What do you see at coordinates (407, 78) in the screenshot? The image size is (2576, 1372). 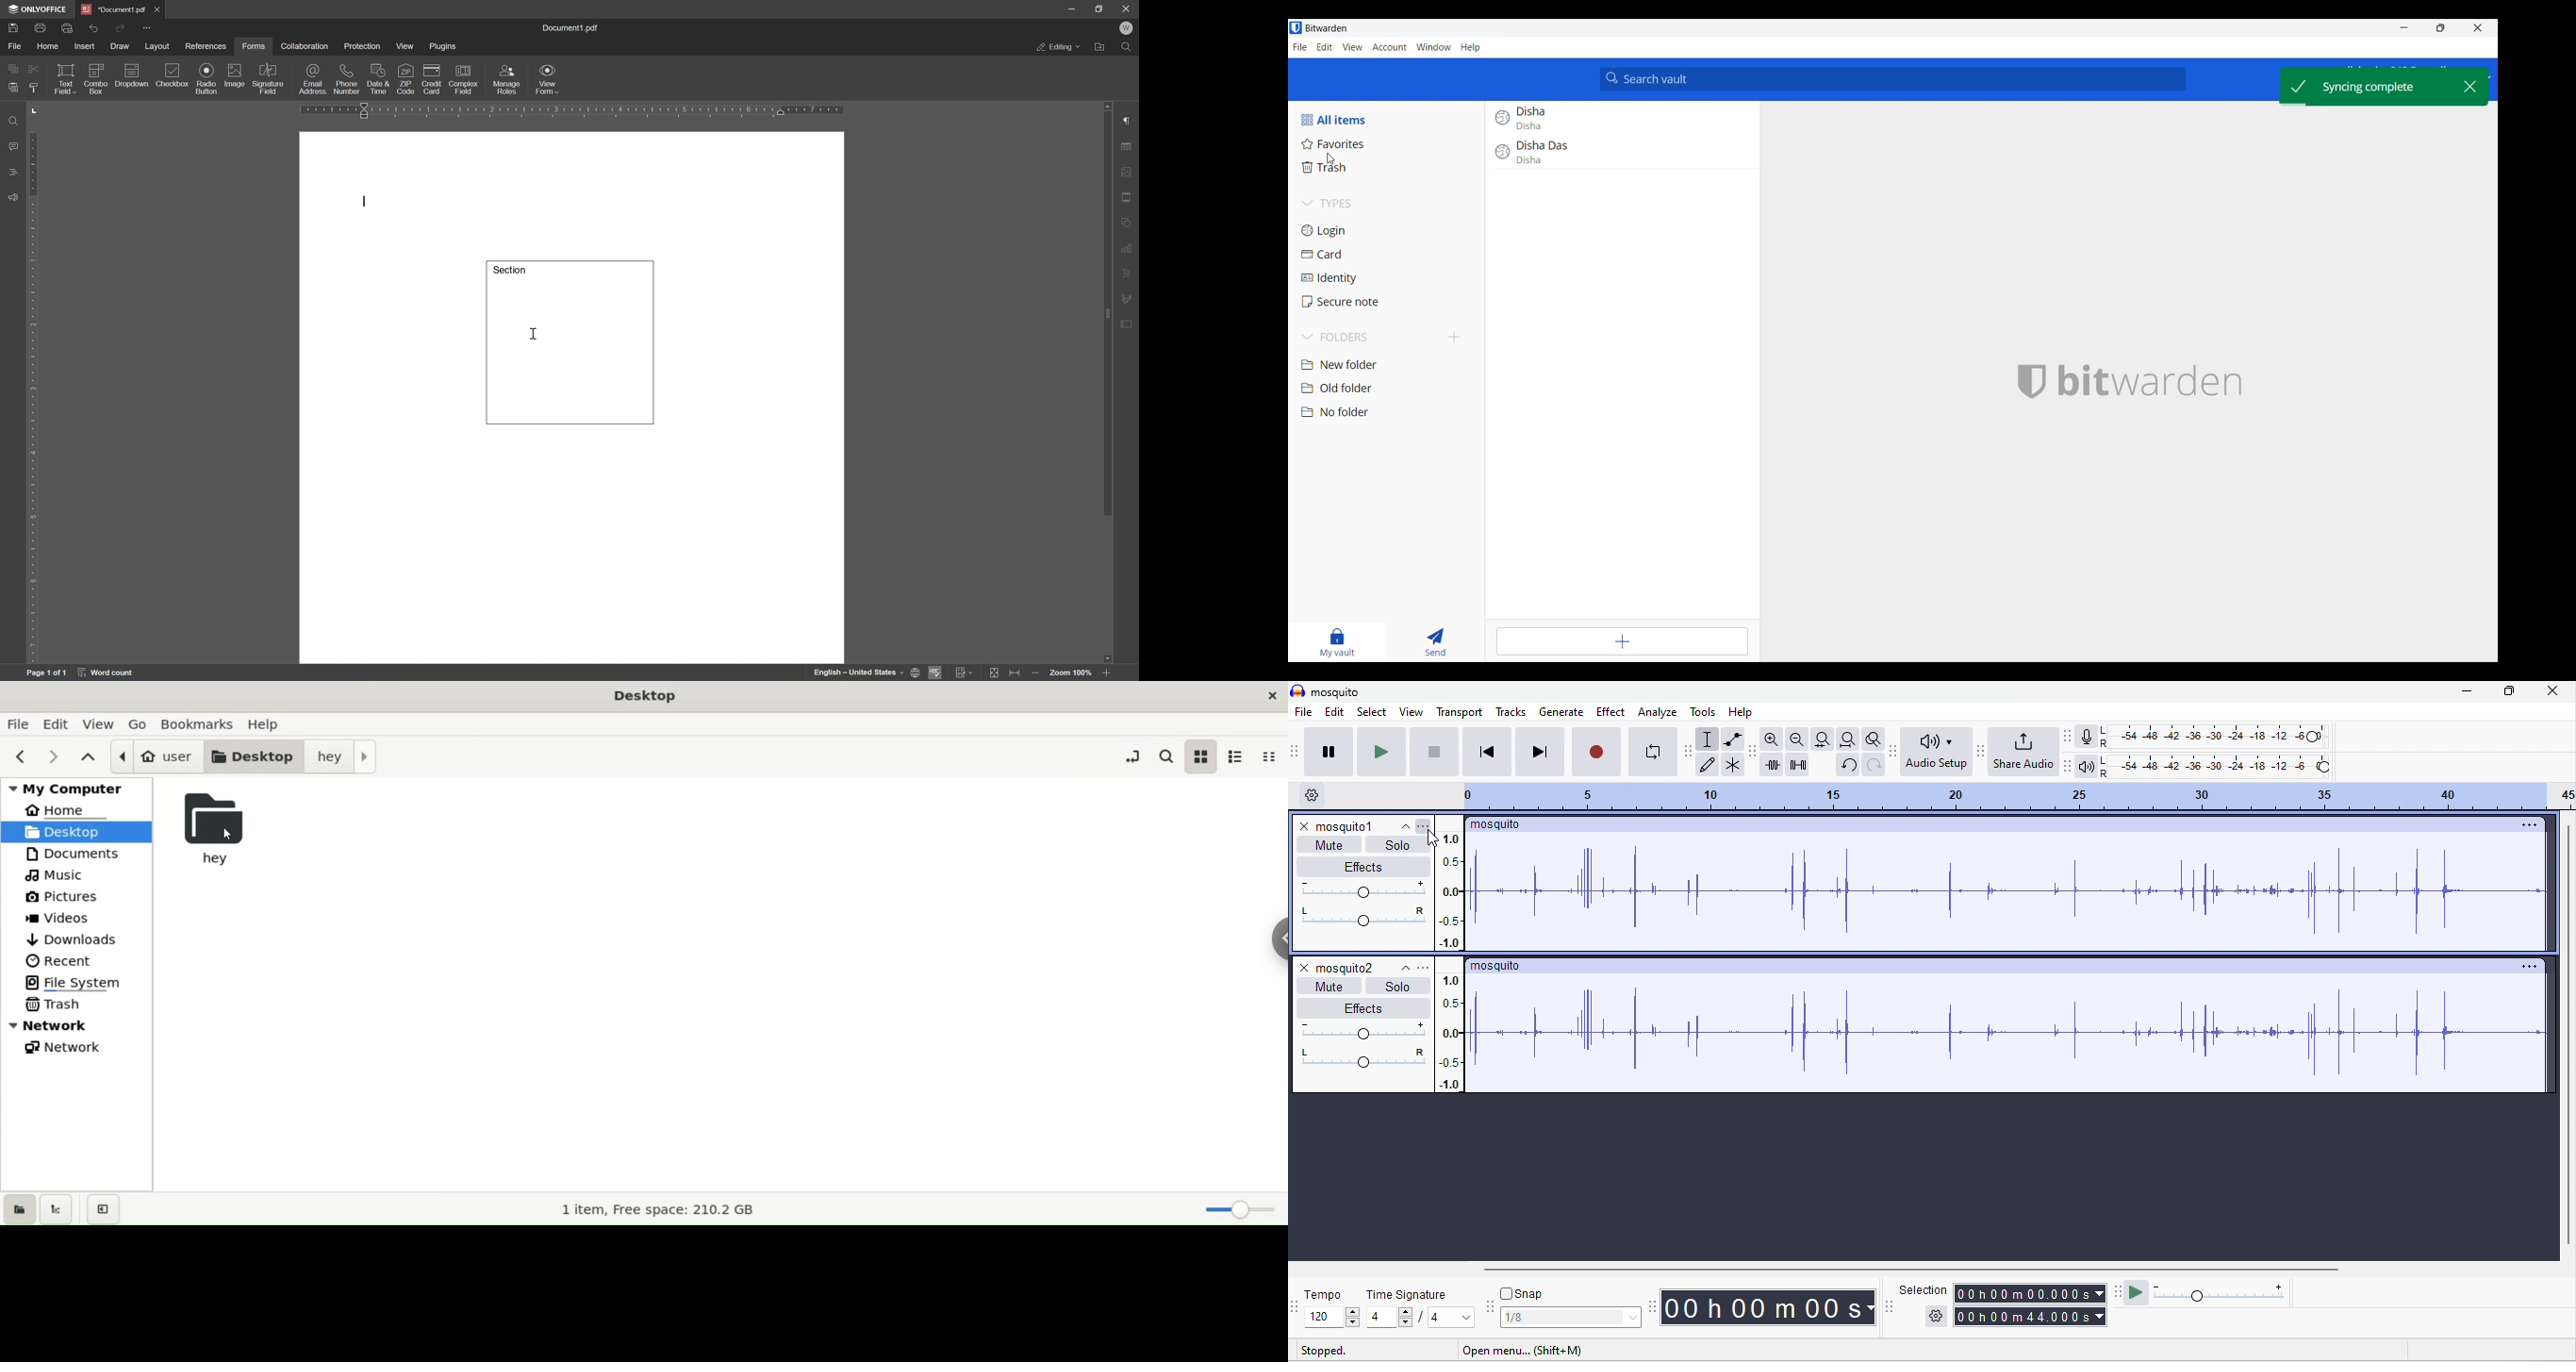 I see `zip code` at bounding box center [407, 78].